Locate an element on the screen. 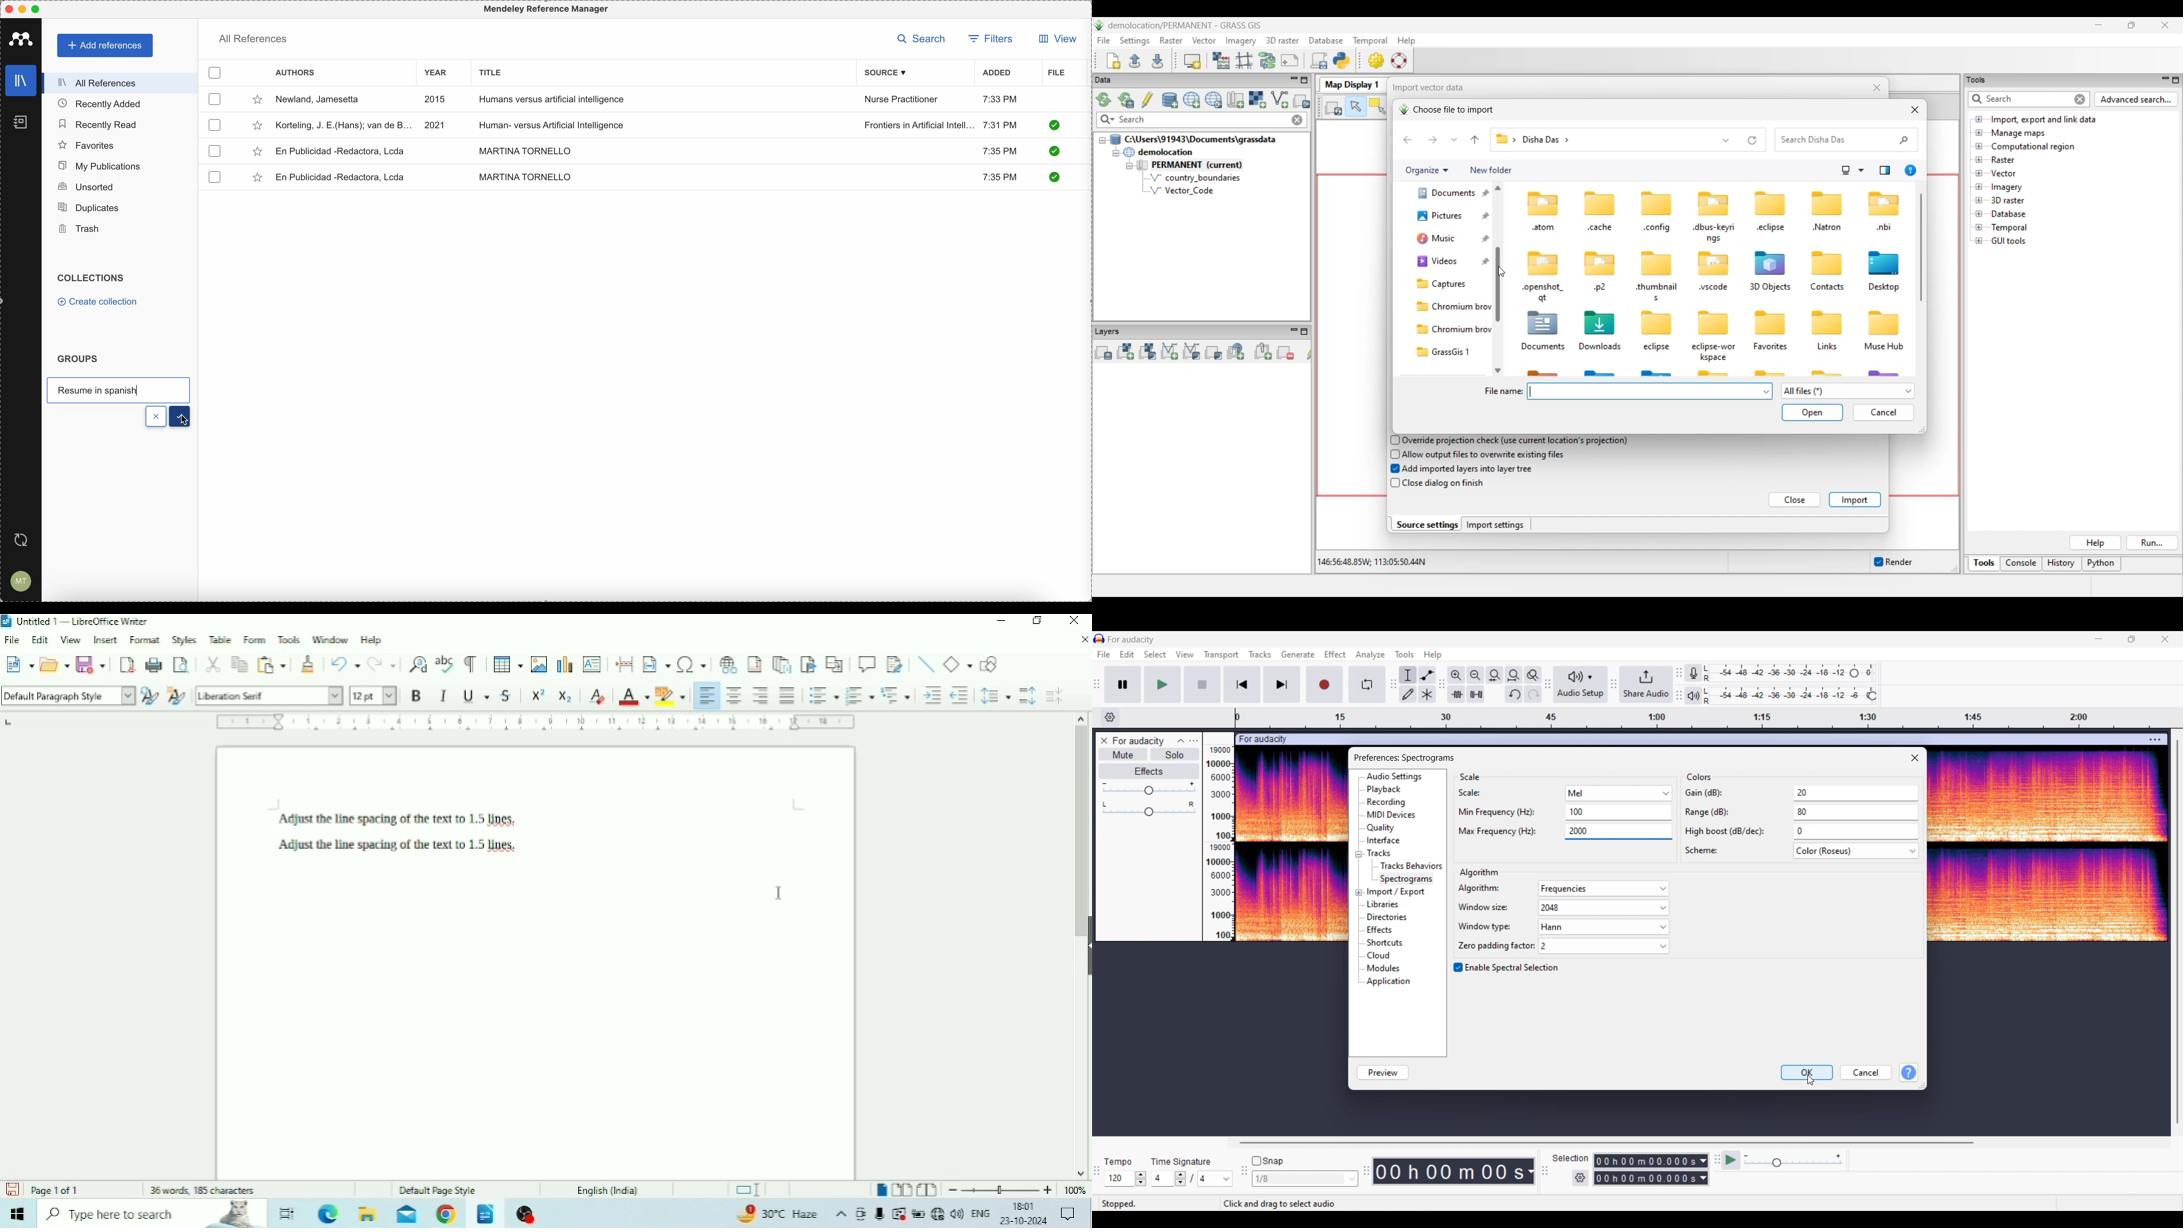  Duration measurement options is located at coordinates (1530, 1171).